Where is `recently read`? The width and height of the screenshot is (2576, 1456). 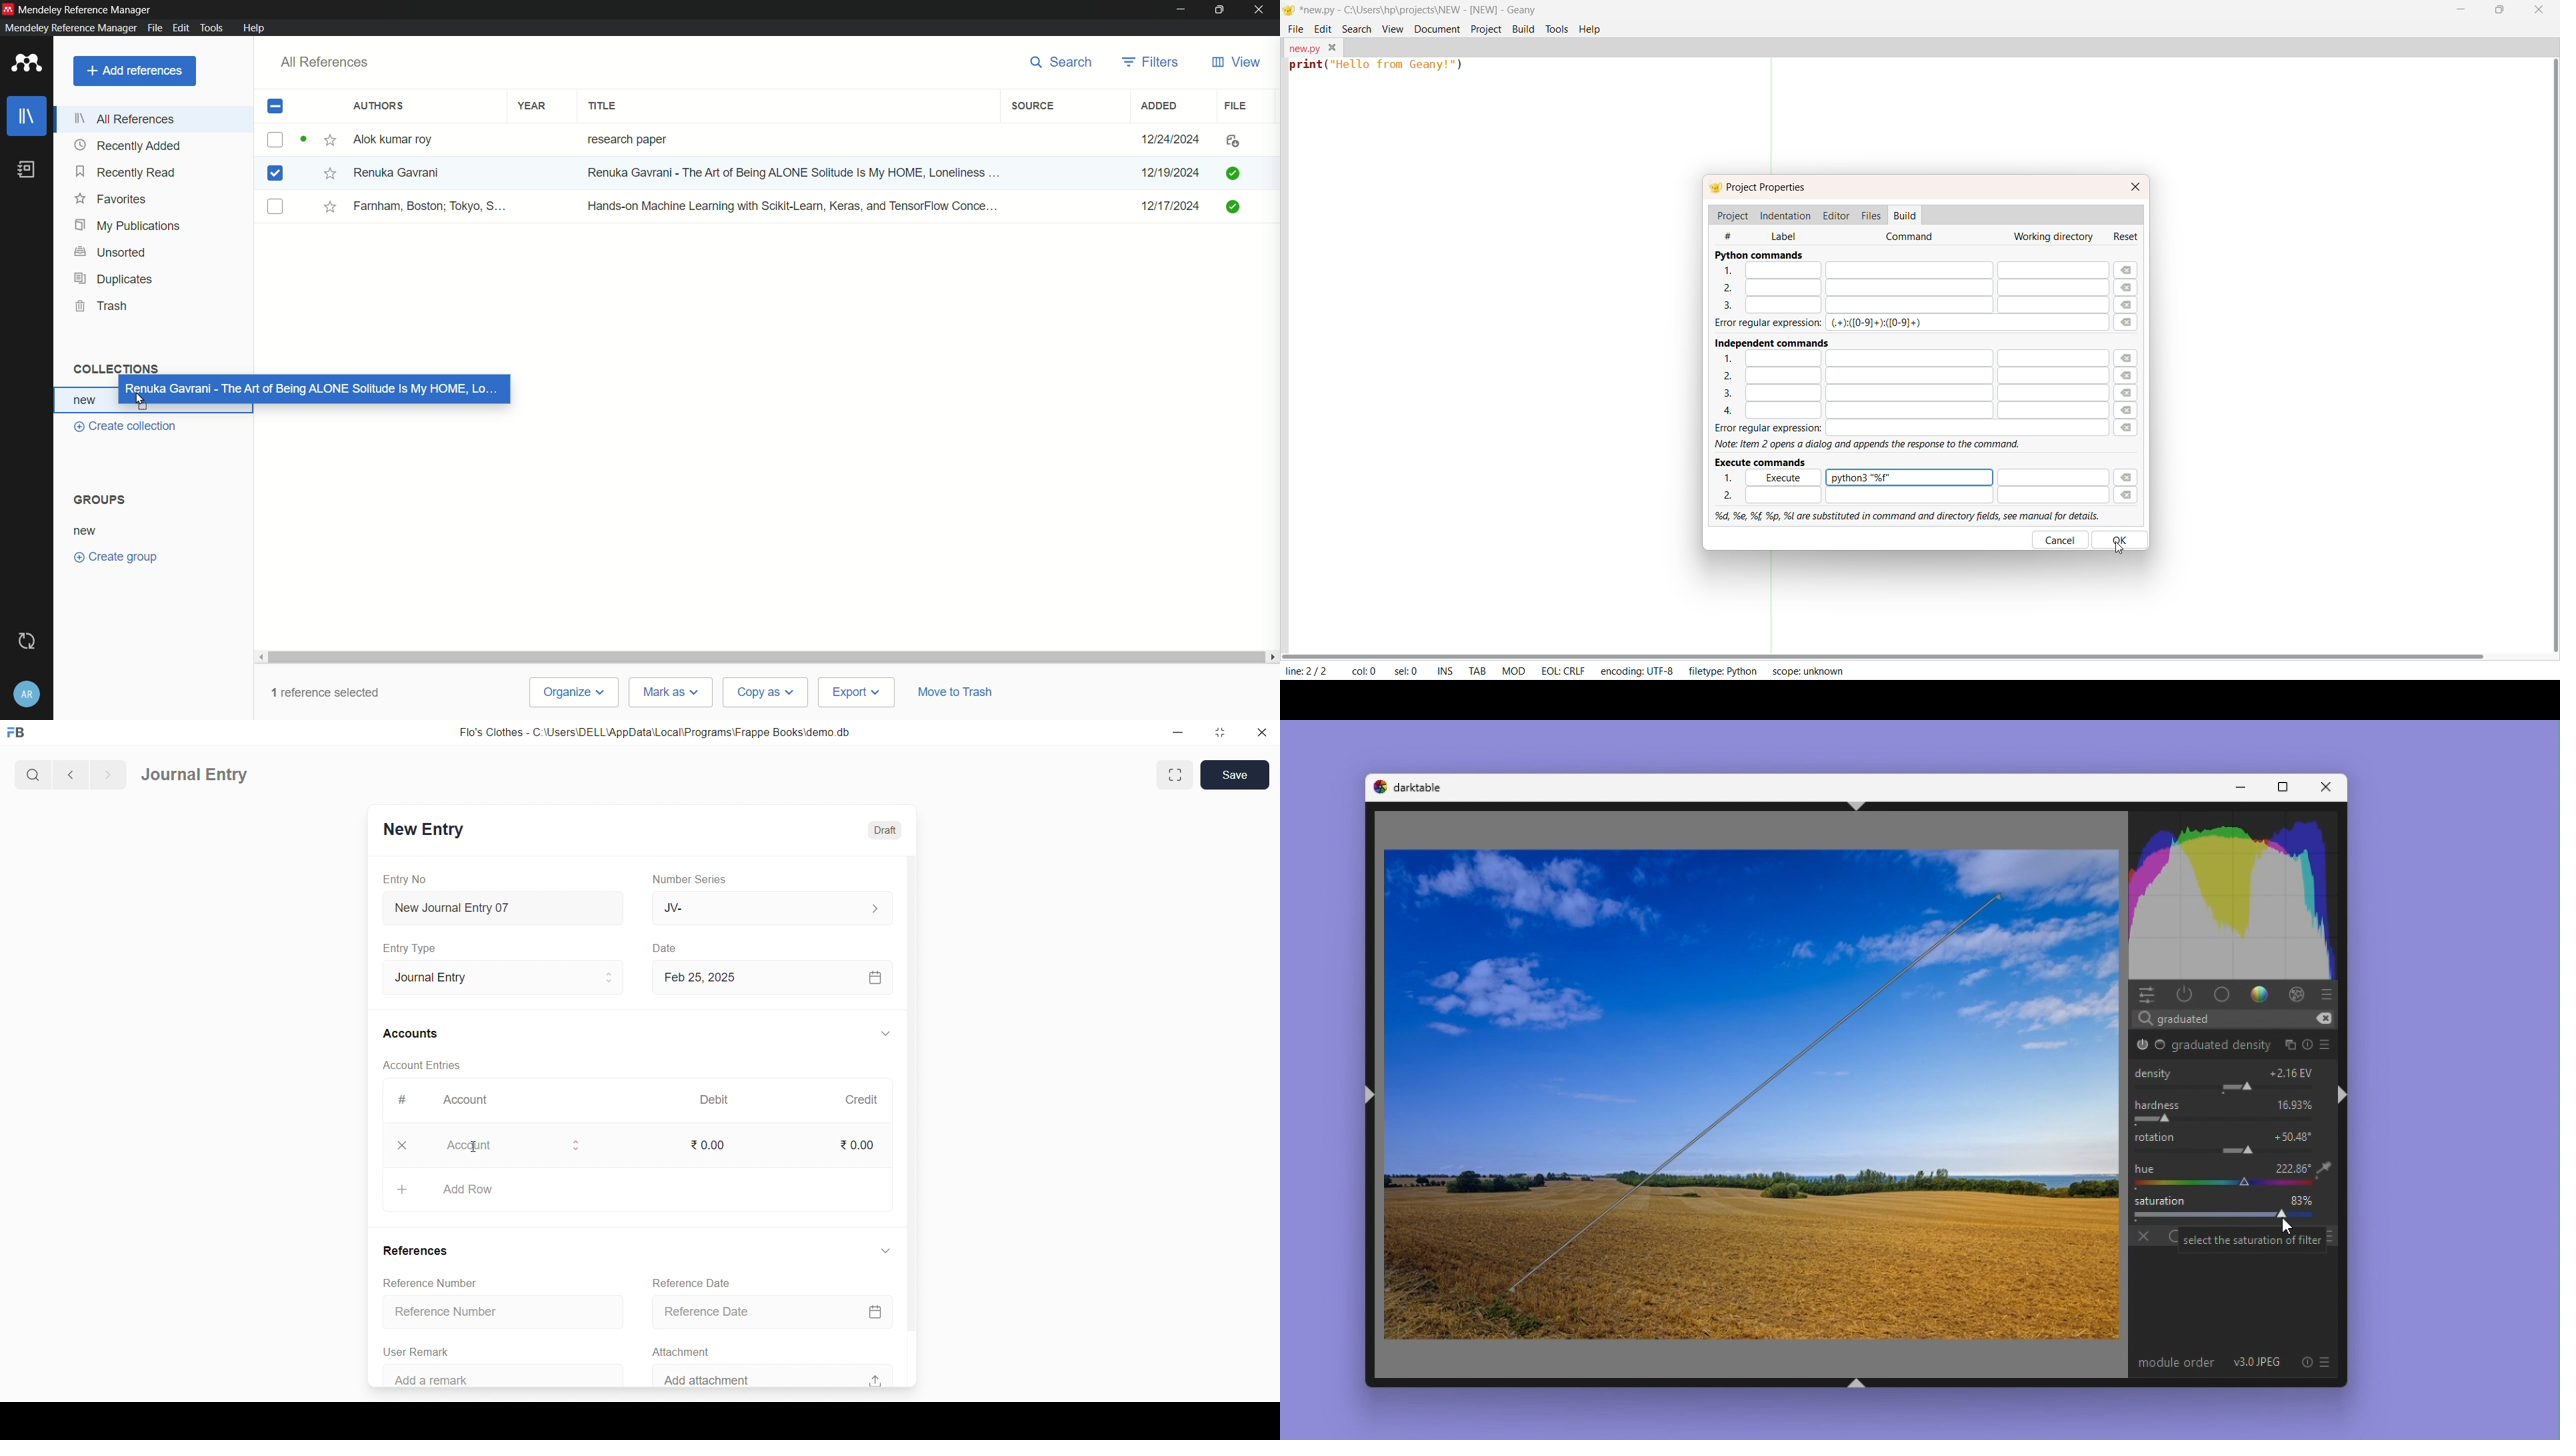
recently read is located at coordinates (127, 172).